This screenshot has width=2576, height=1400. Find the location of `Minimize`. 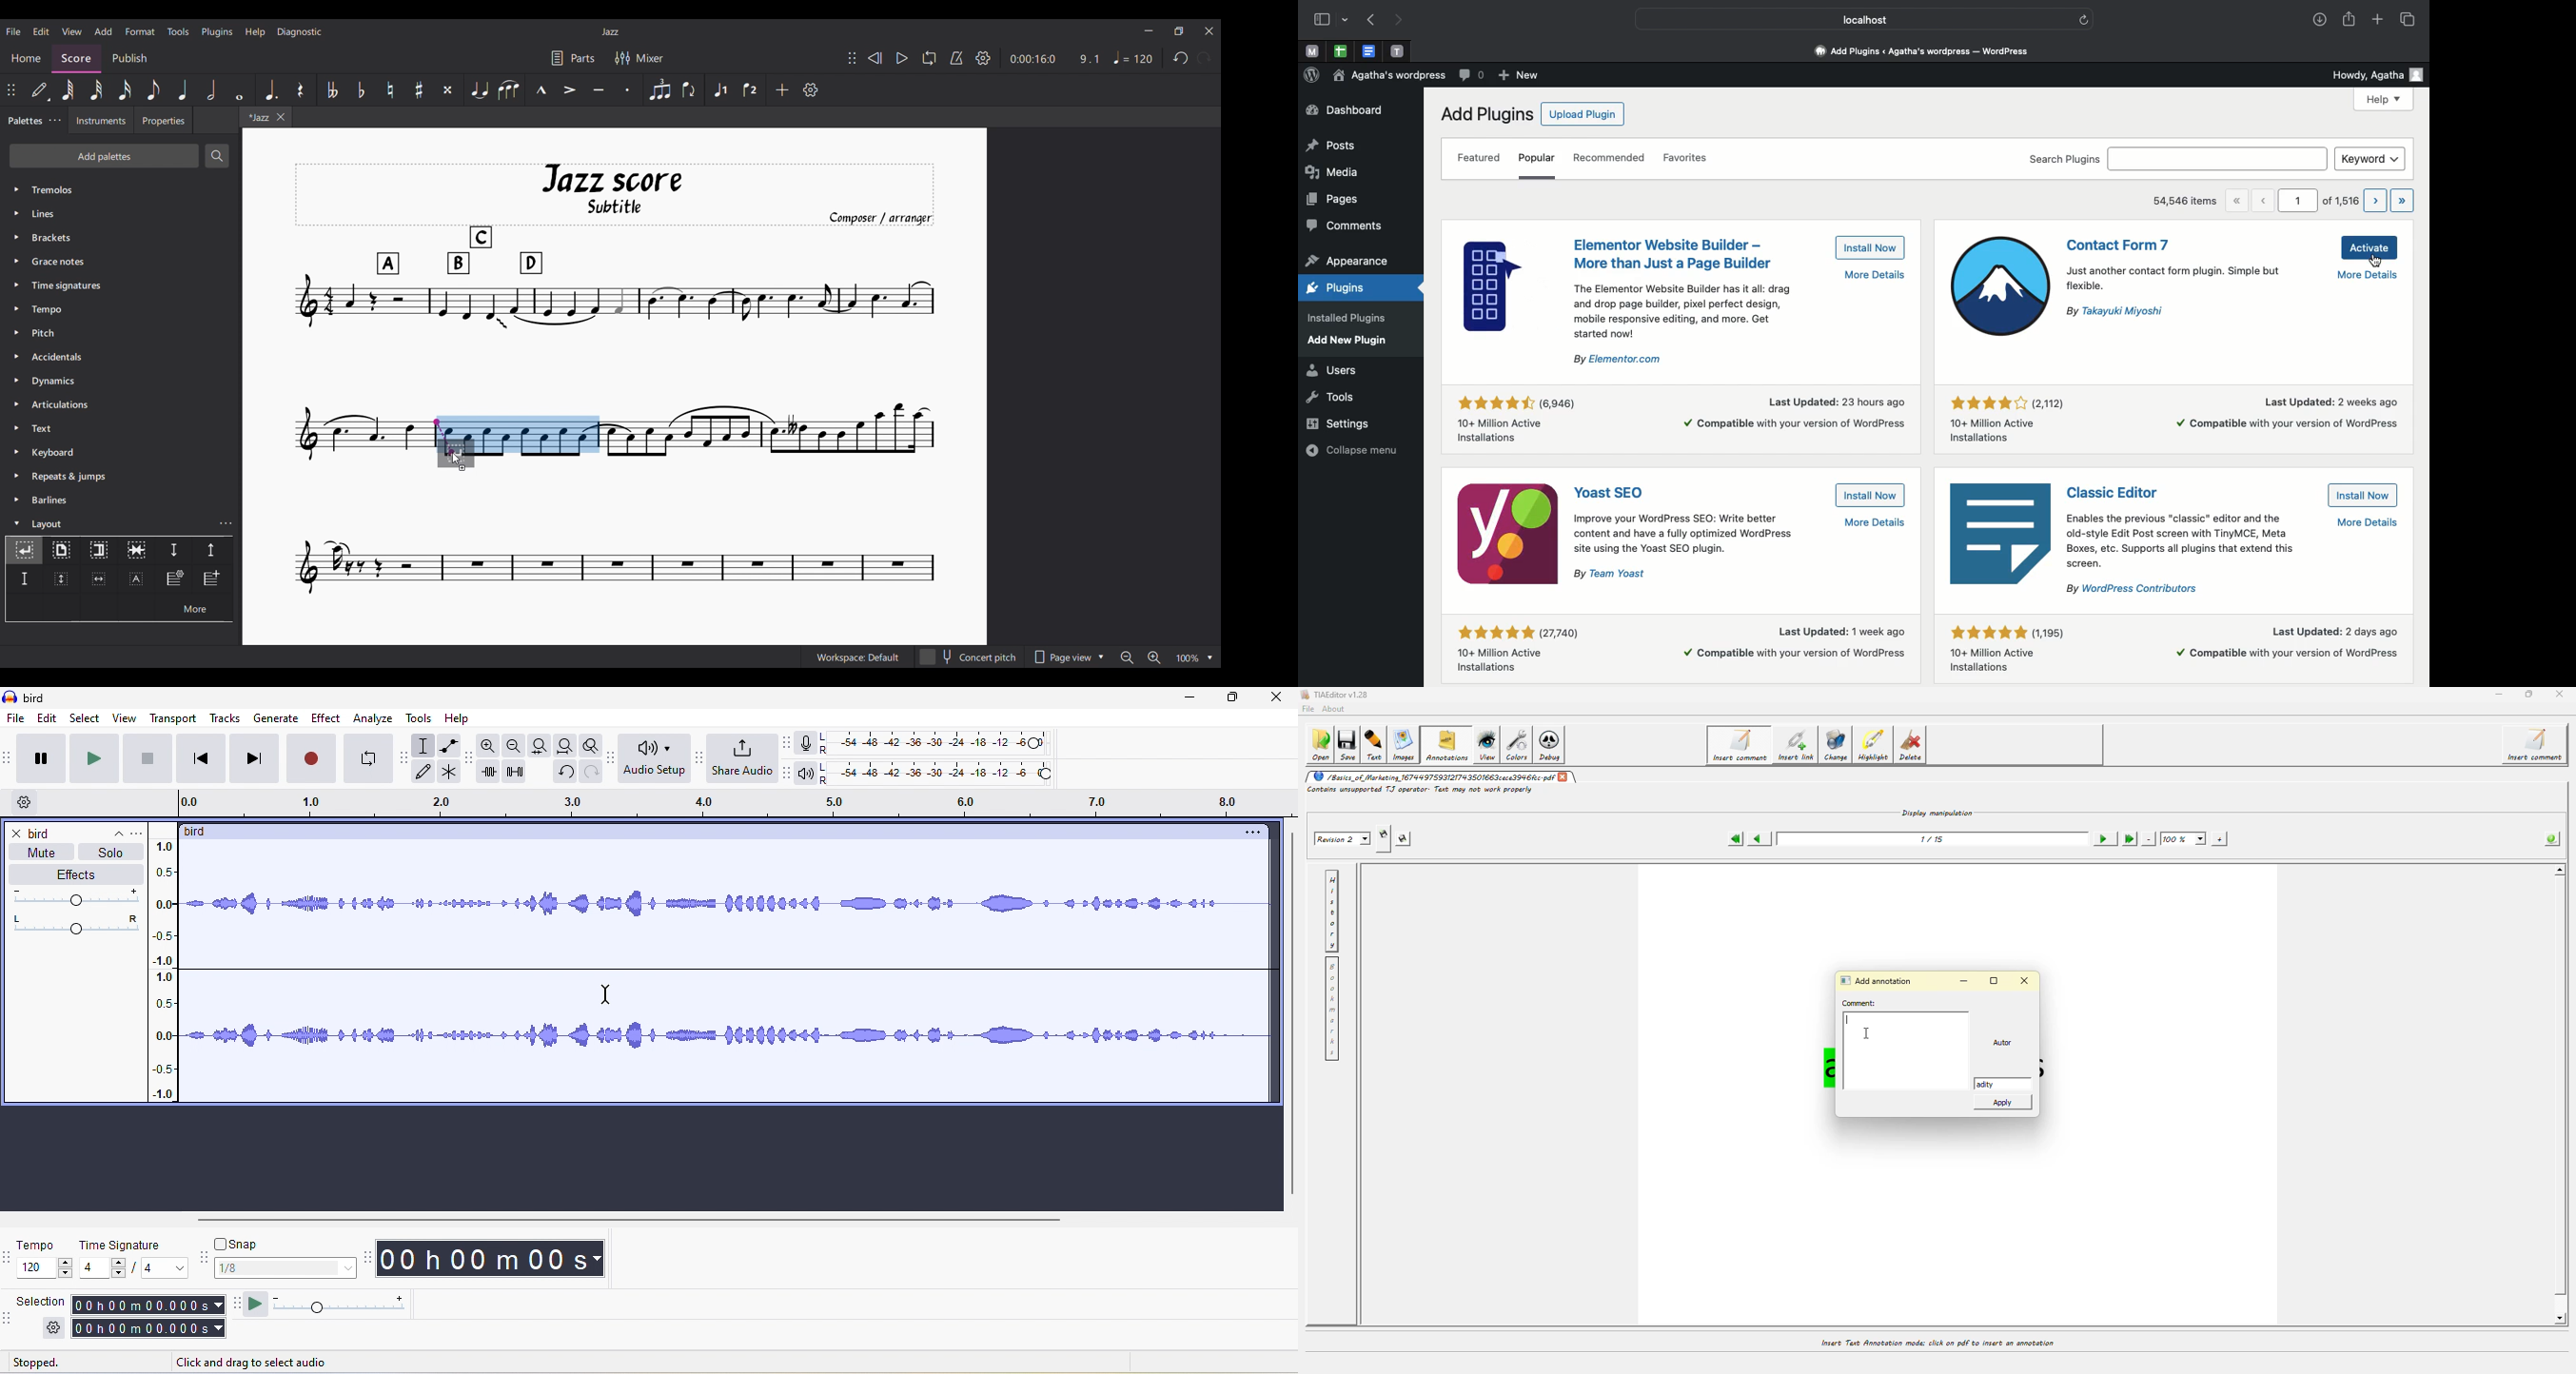

Minimize is located at coordinates (1149, 31).